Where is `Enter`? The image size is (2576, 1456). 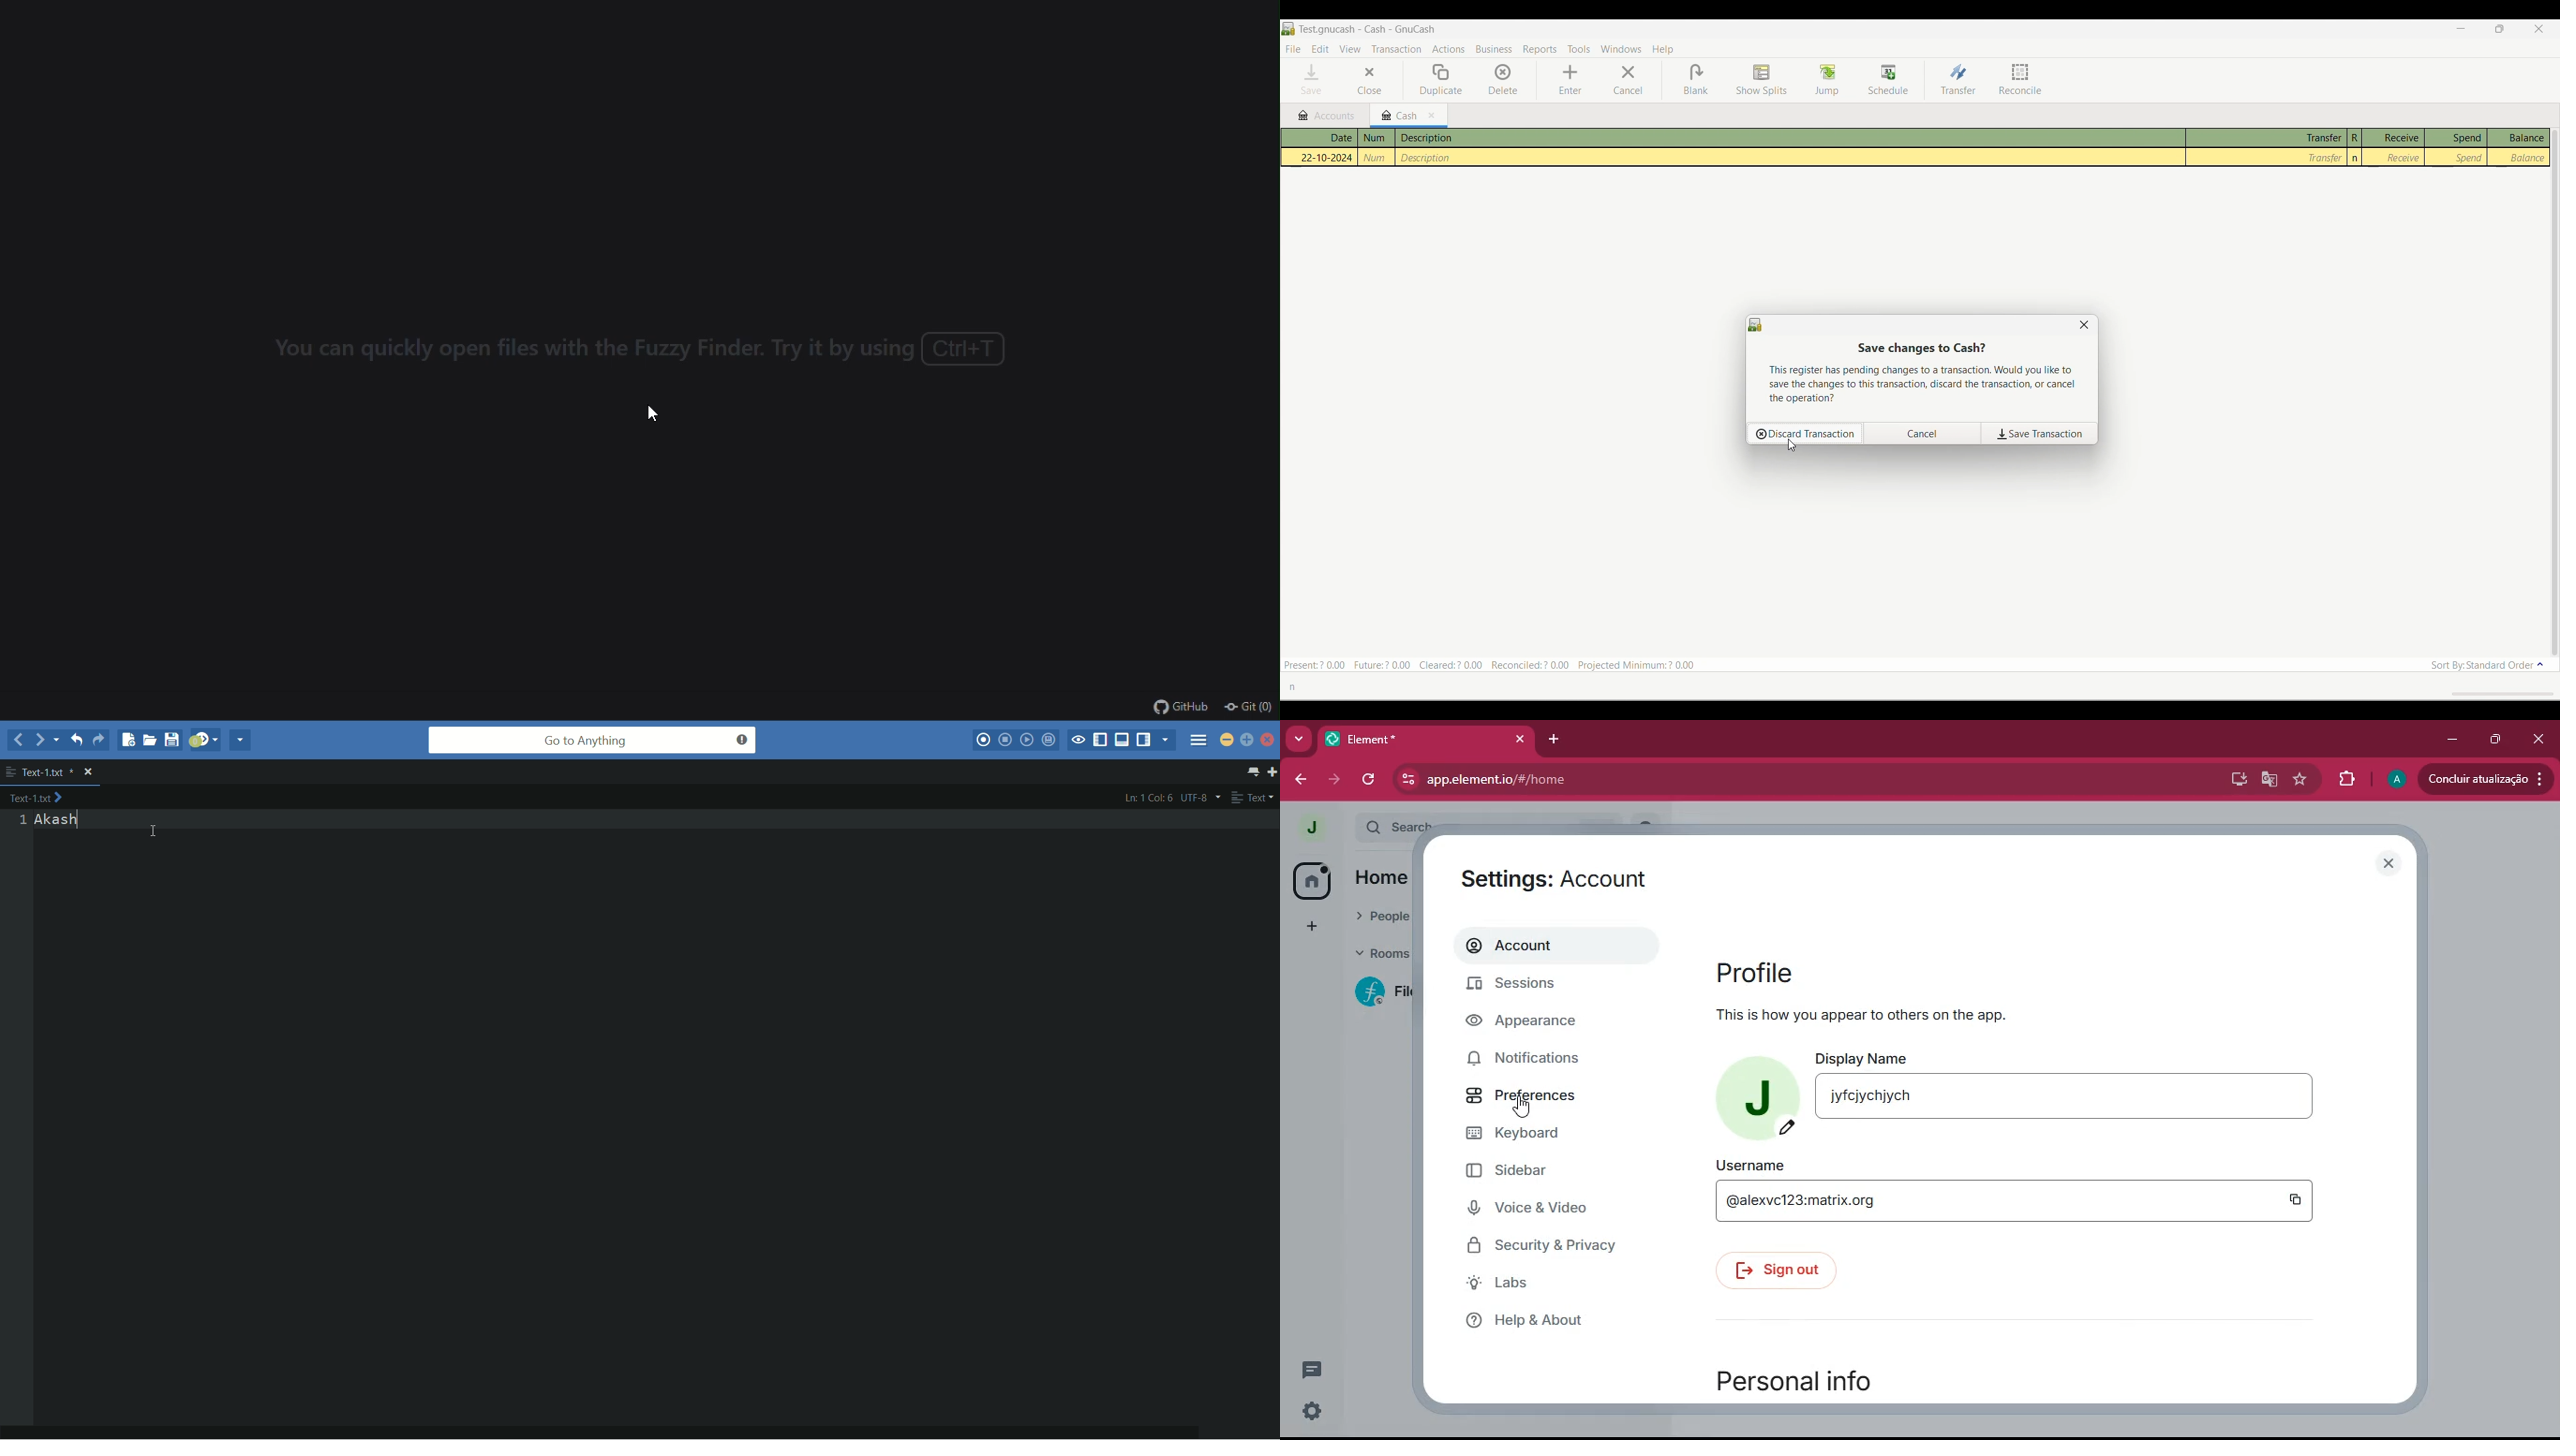
Enter is located at coordinates (1570, 79).